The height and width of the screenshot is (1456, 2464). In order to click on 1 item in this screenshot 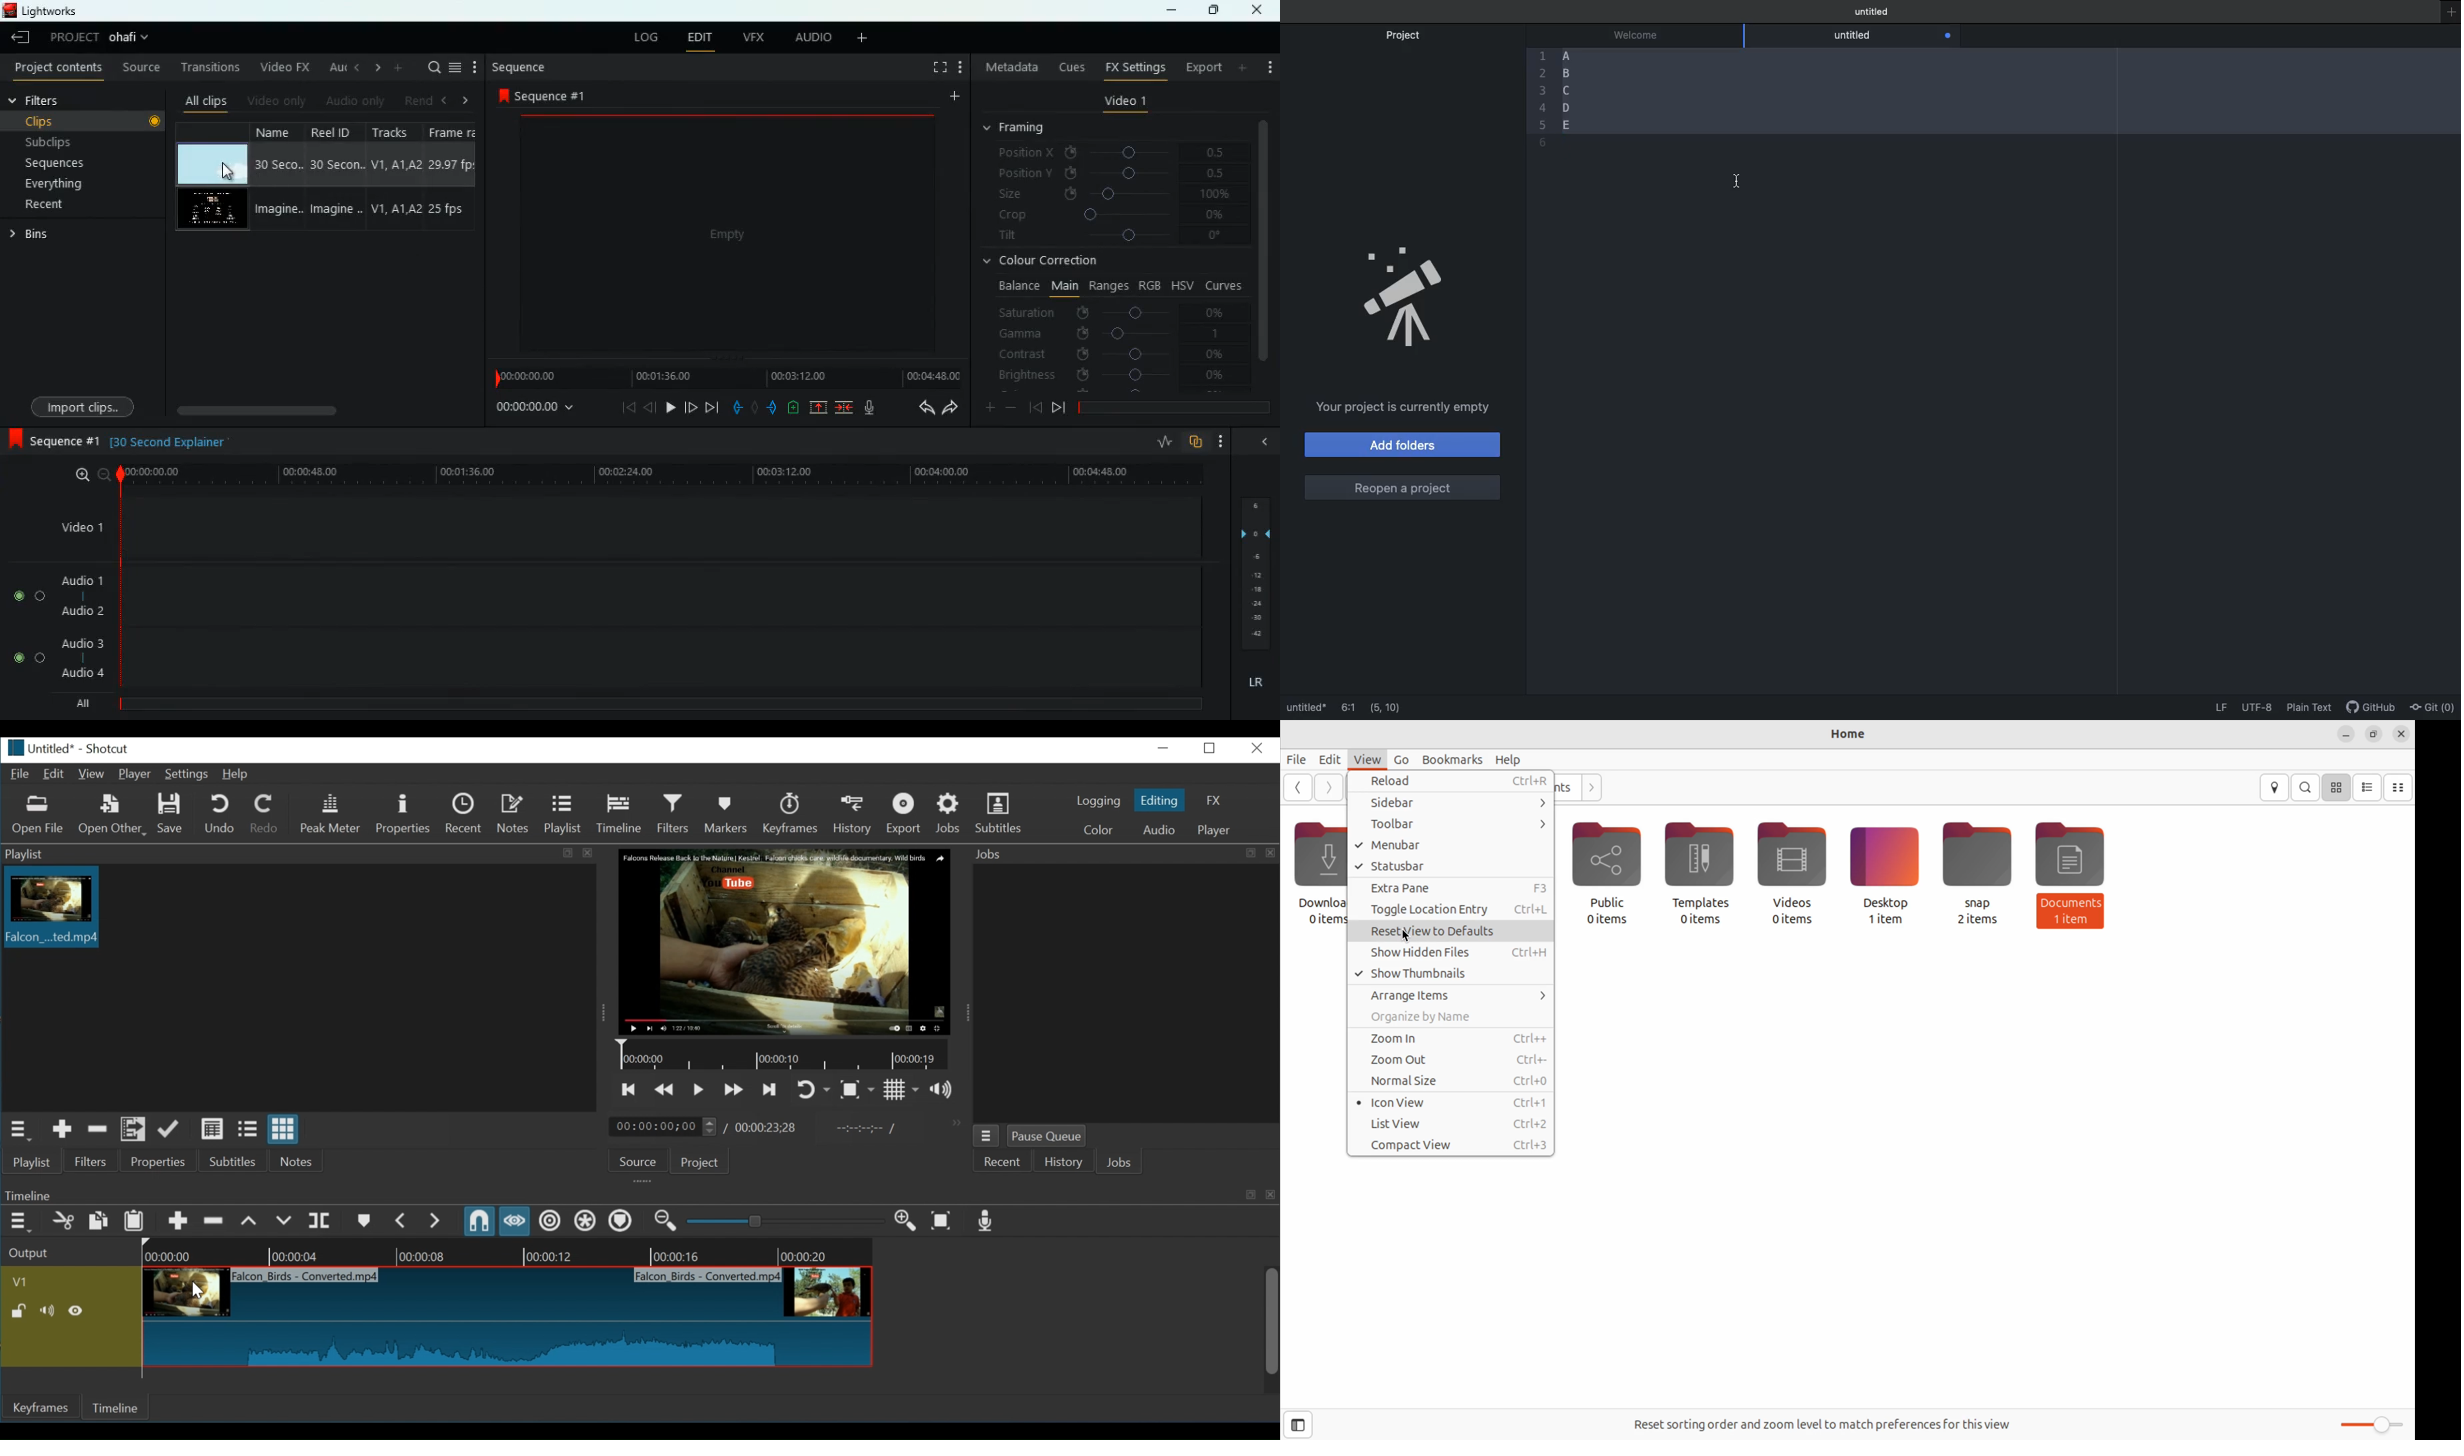, I will do `click(1886, 924)`.